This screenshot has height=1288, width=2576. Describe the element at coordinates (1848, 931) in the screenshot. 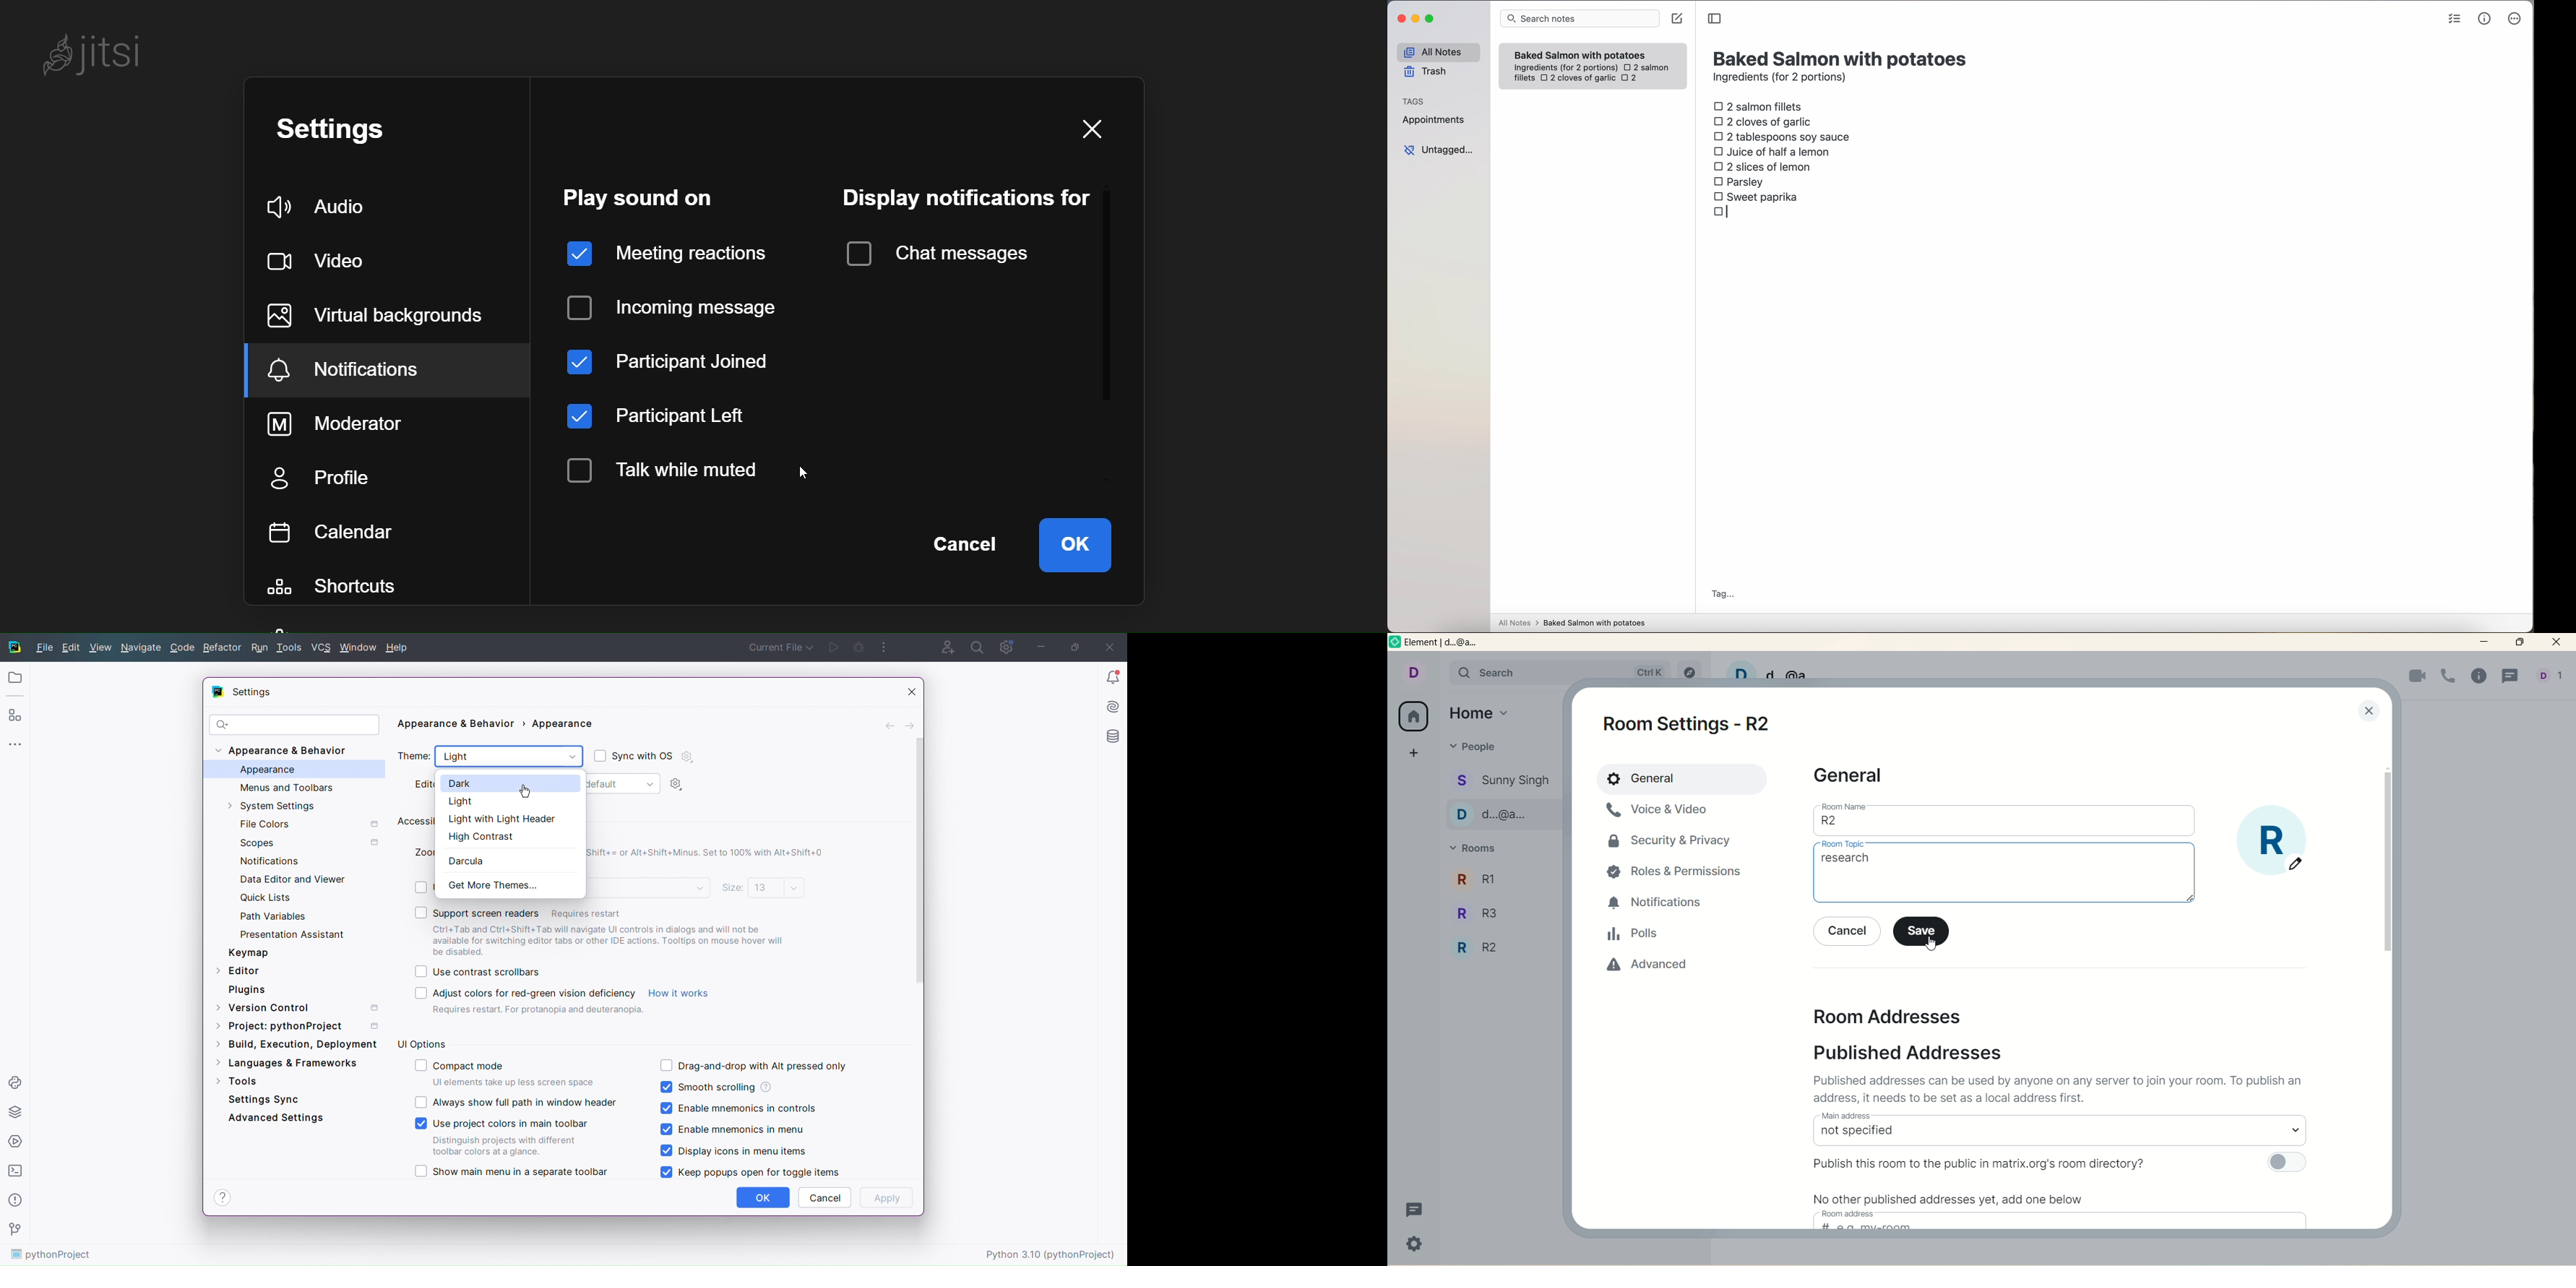

I see `cancel` at that location.